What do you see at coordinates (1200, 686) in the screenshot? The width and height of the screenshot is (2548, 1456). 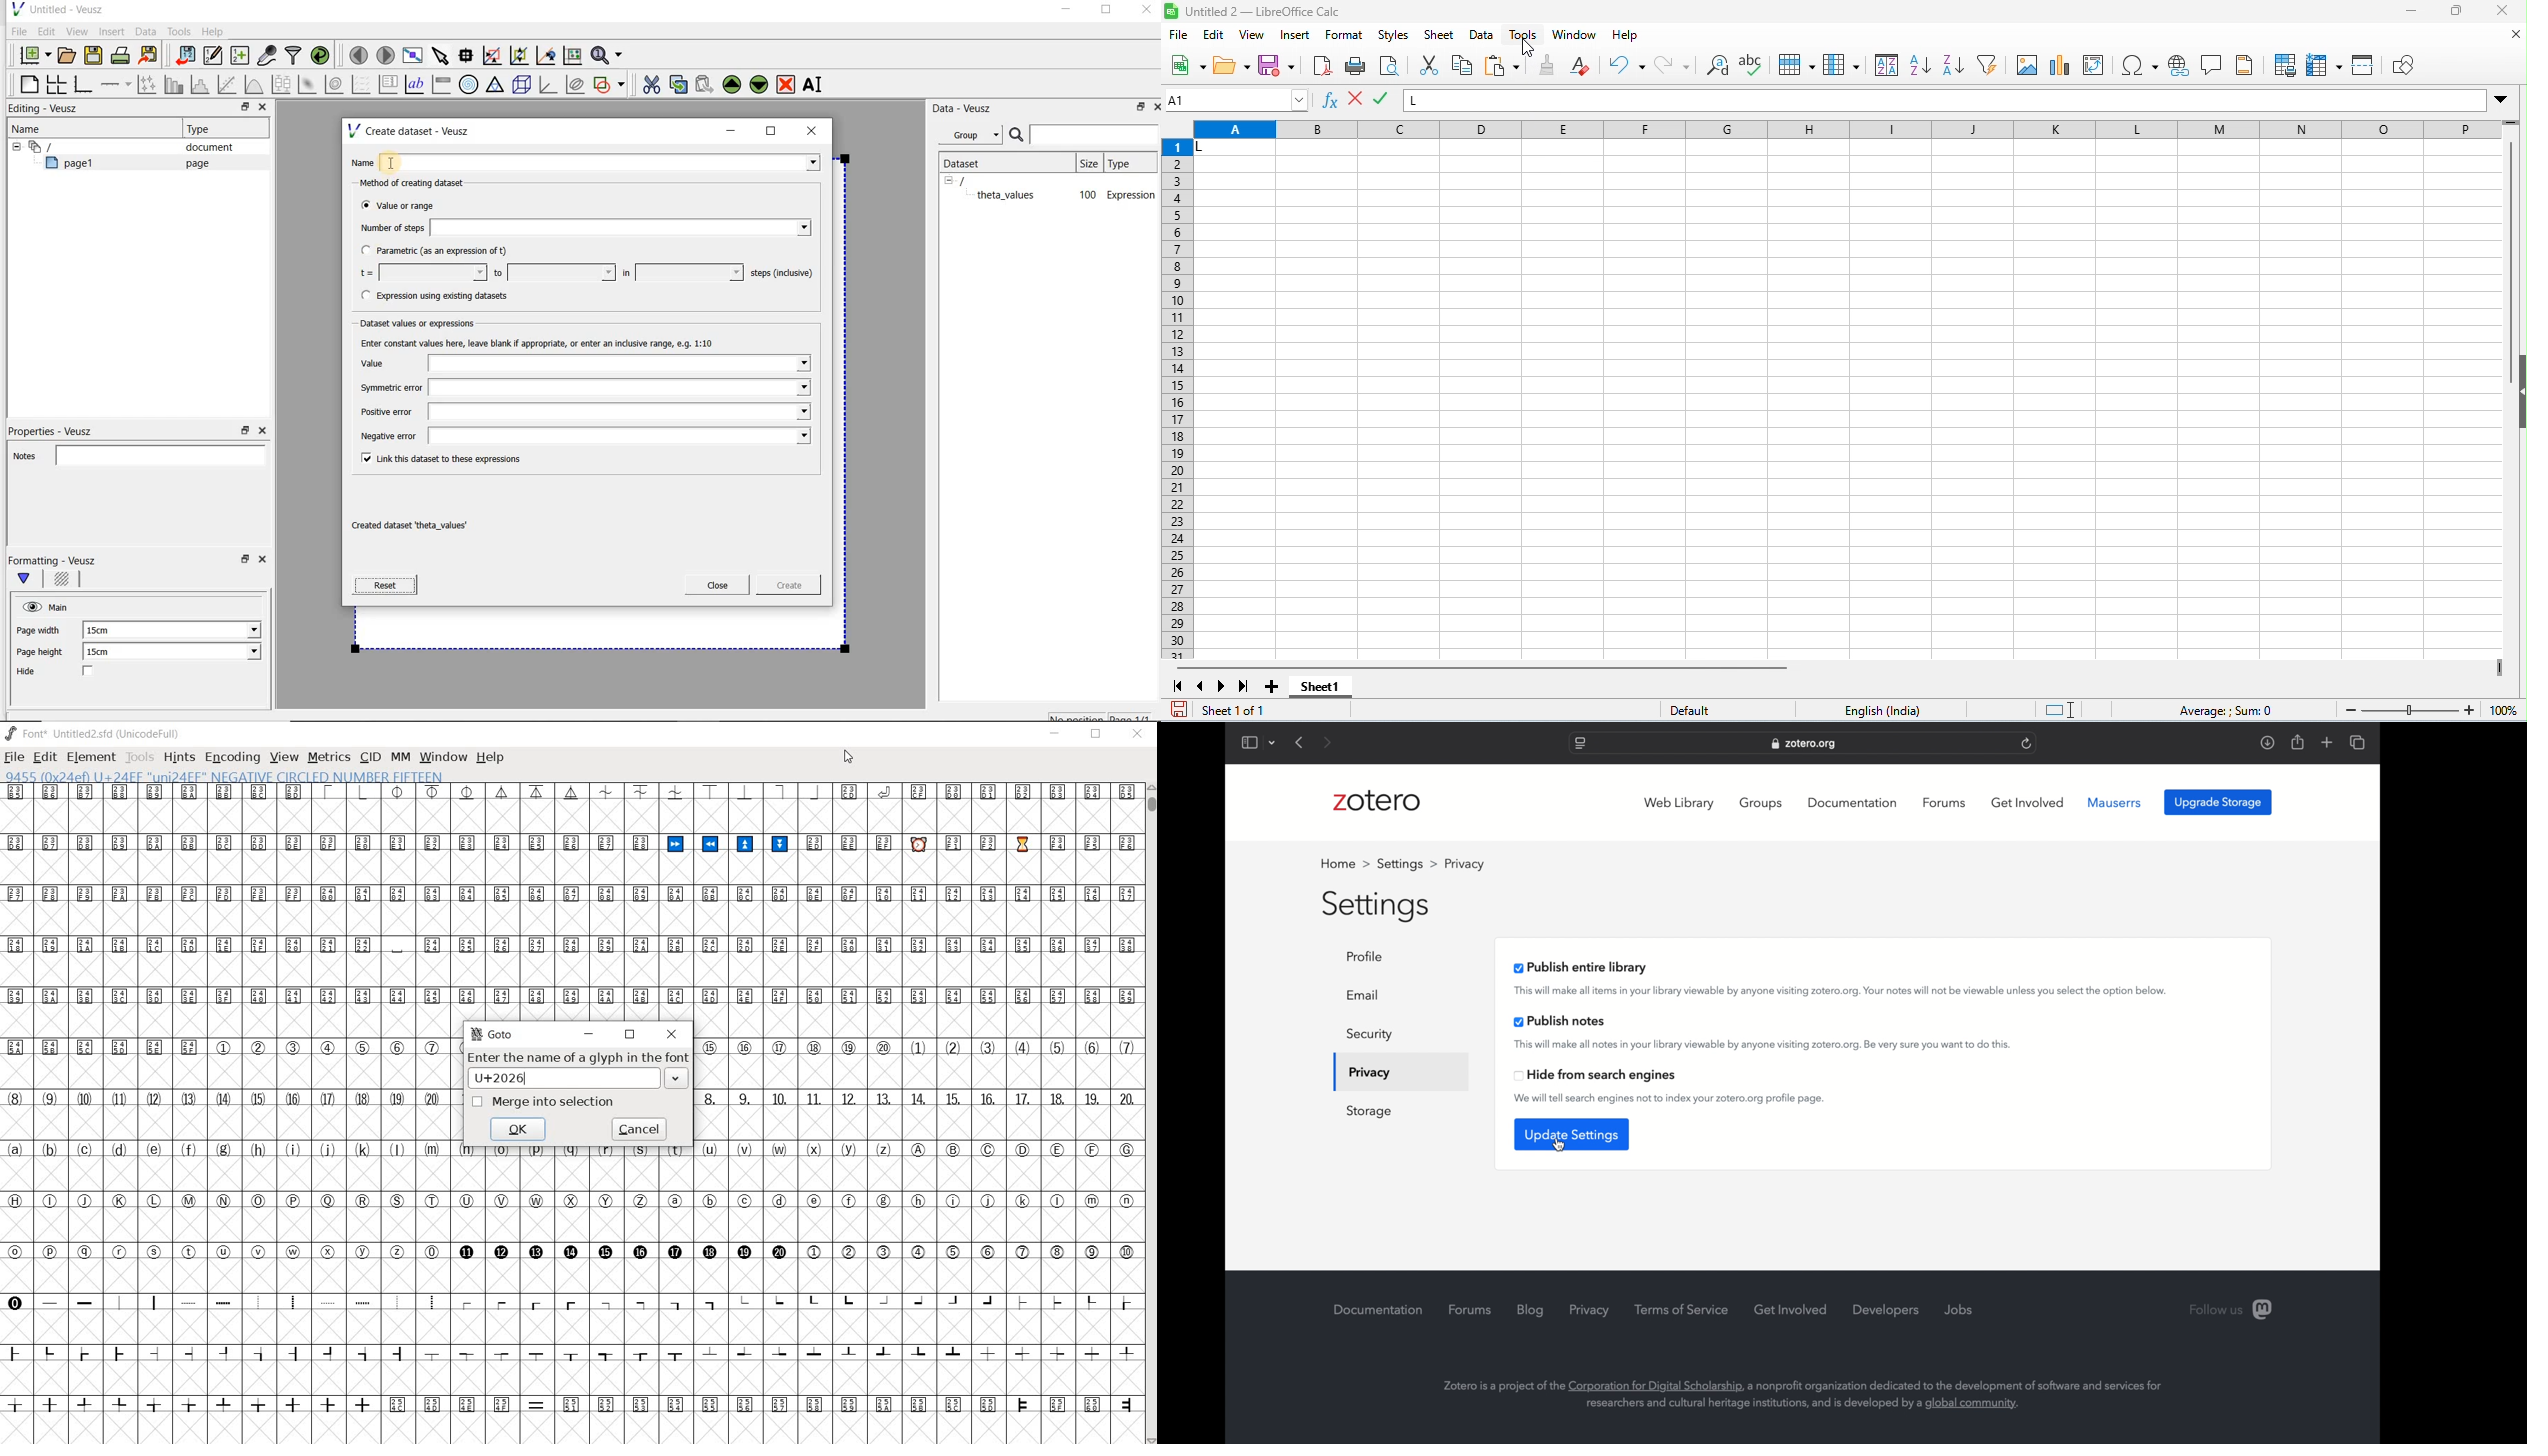 I see `previous` at bounding box center [1200, 686].